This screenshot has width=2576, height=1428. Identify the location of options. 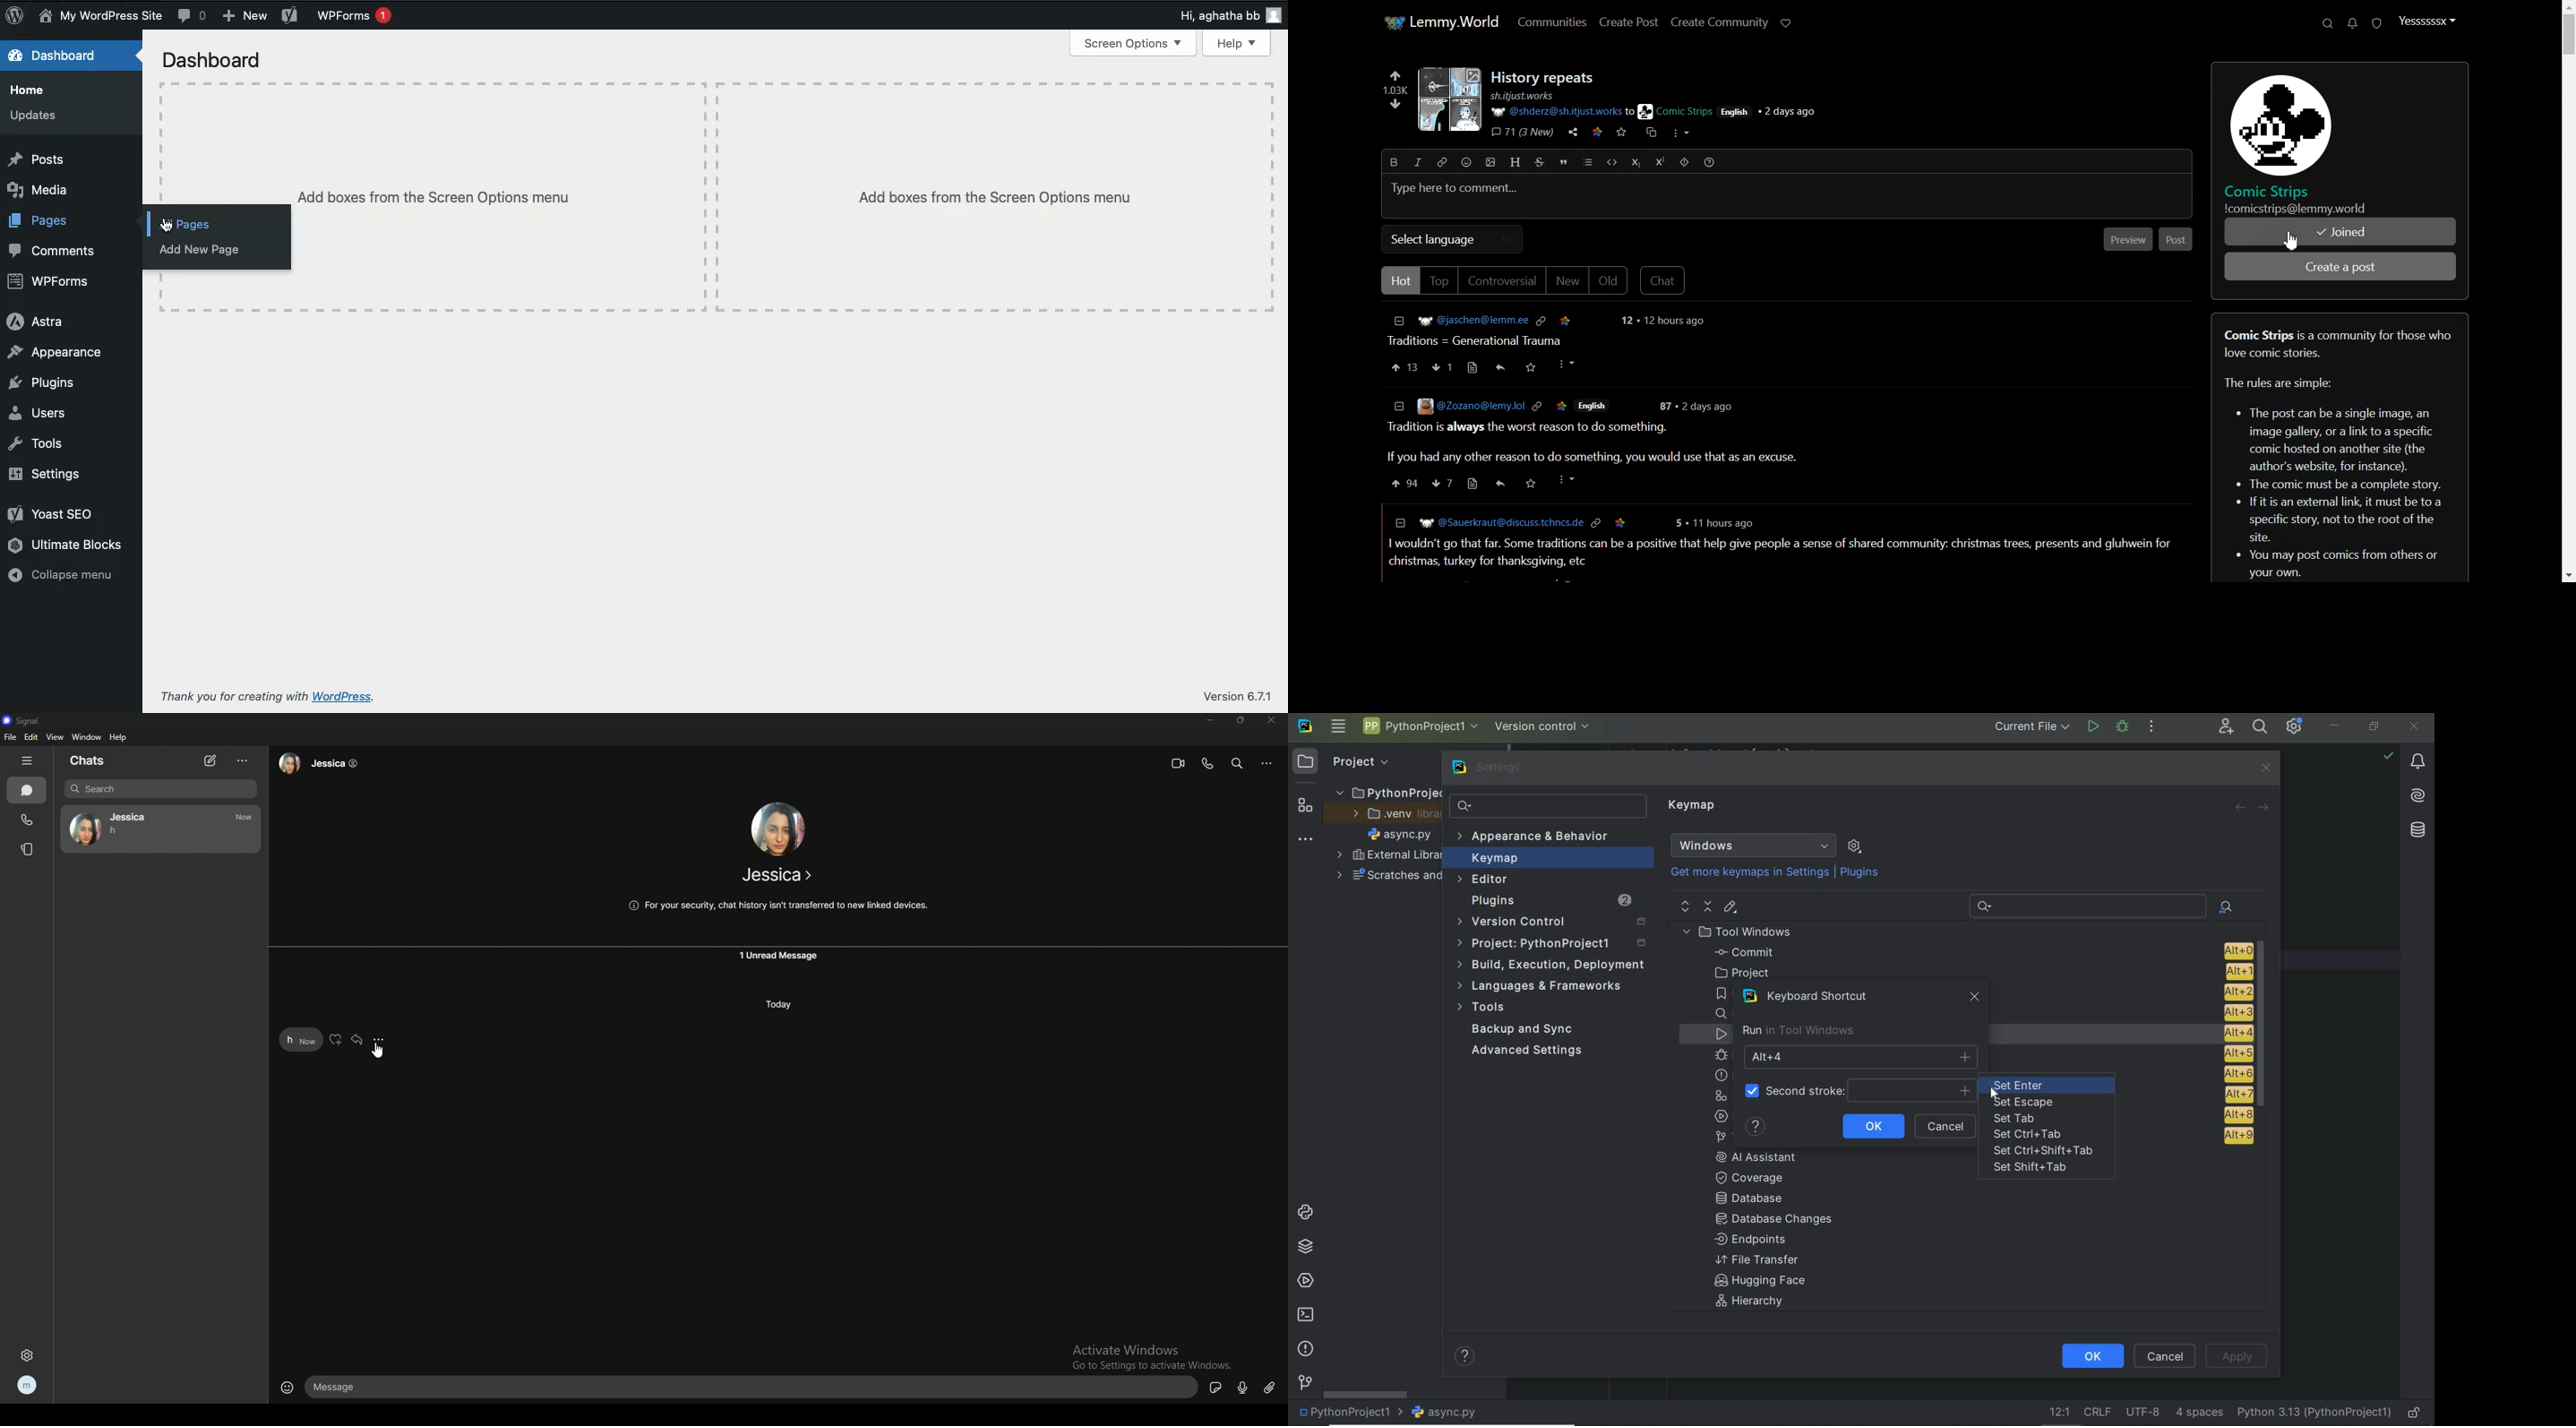
(380, 1040).